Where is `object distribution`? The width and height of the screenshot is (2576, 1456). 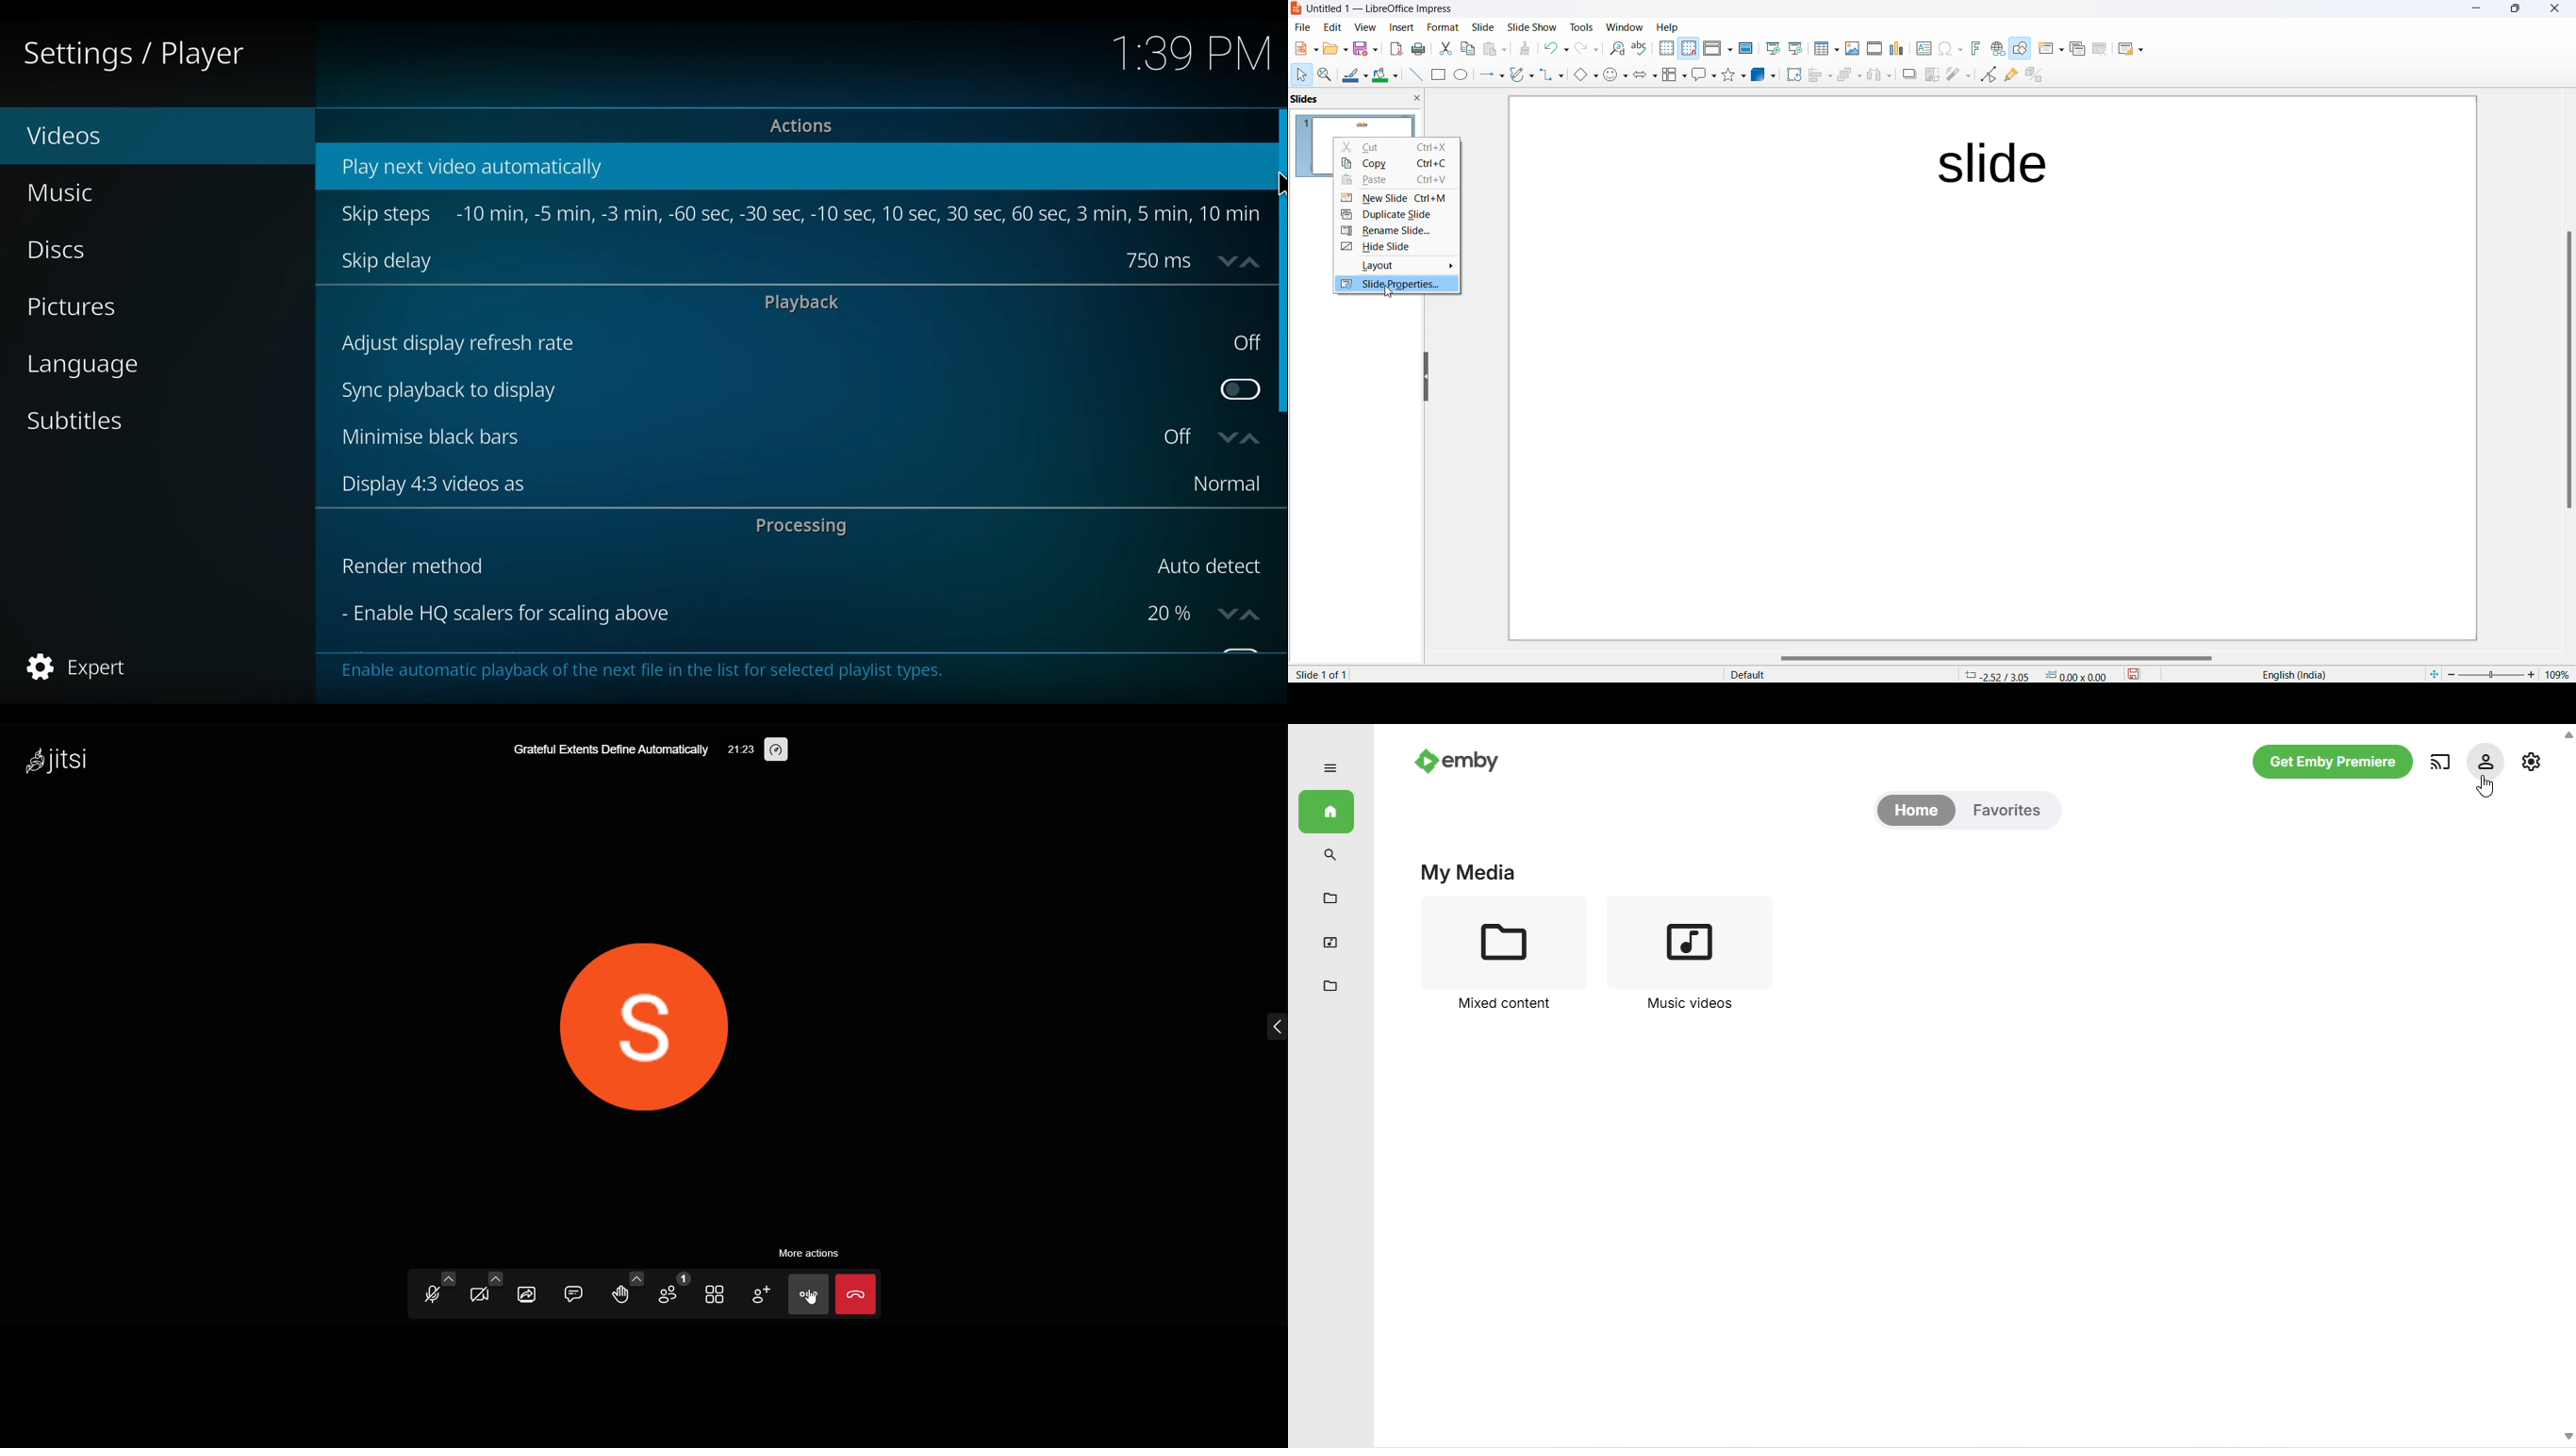 object distribution is located at coordinates (1881, 76).